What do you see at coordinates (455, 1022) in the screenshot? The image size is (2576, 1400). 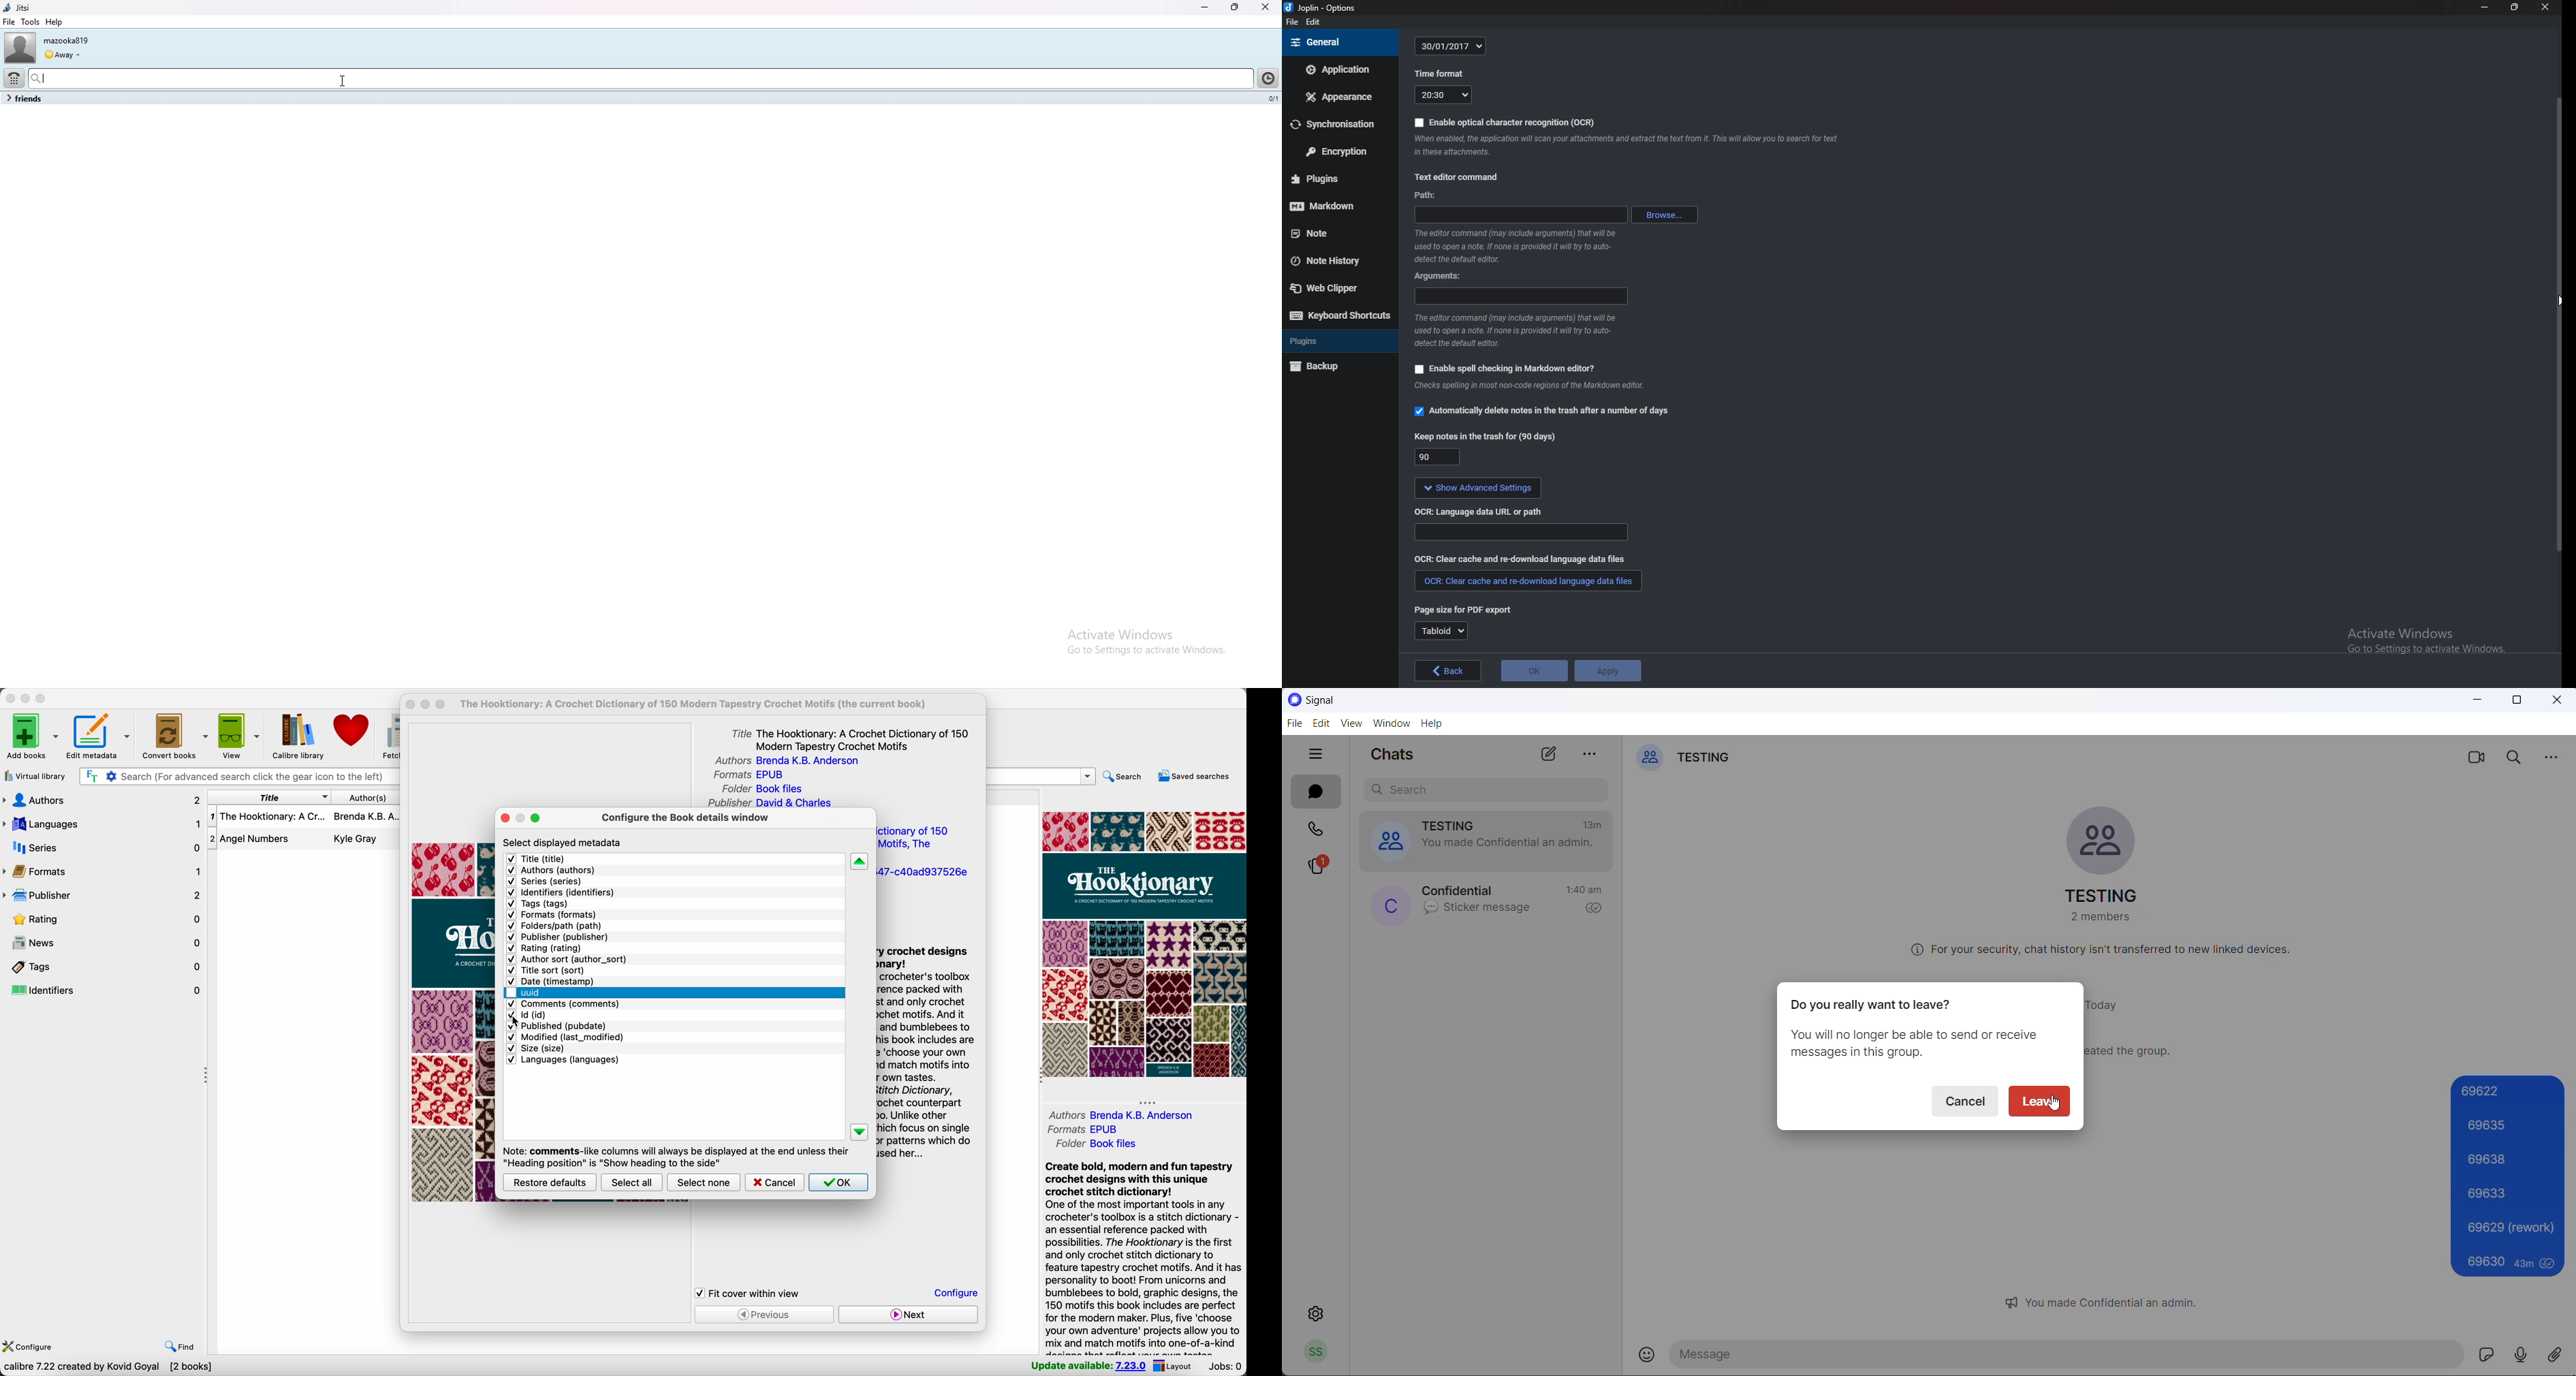 I see `book cover preview` at bounding box center [455, 1022].